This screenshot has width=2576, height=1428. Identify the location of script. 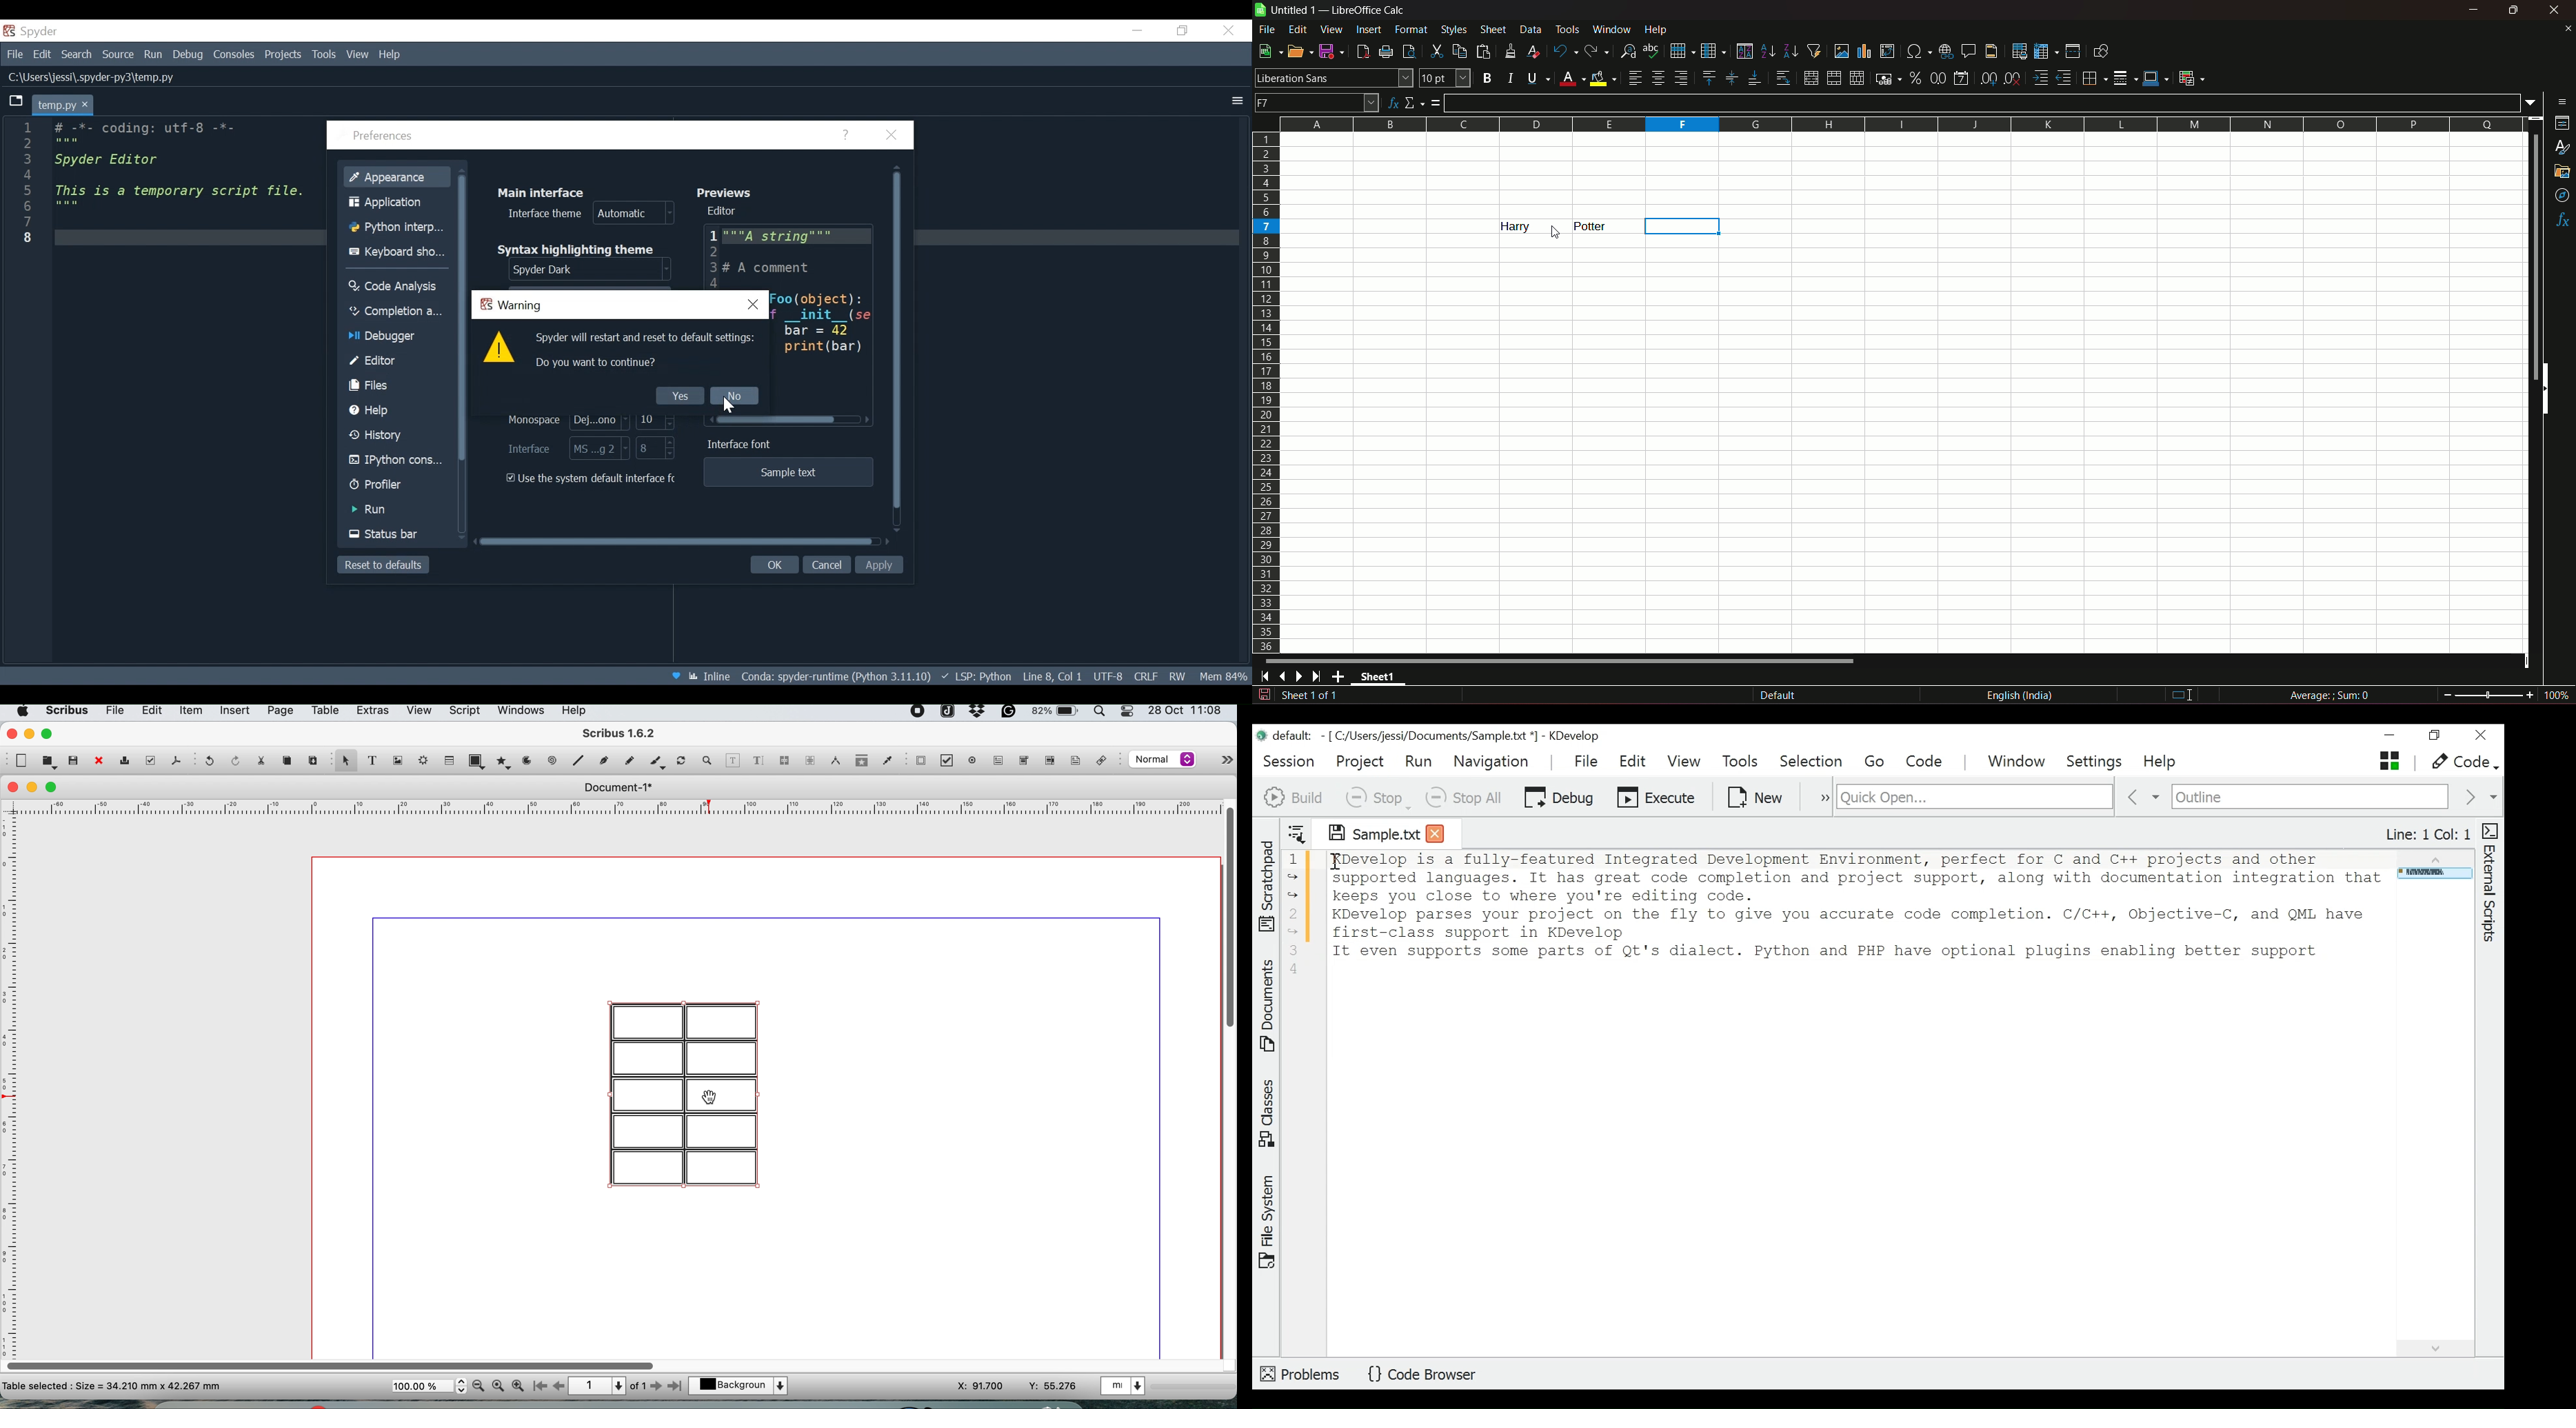
(463, 712).